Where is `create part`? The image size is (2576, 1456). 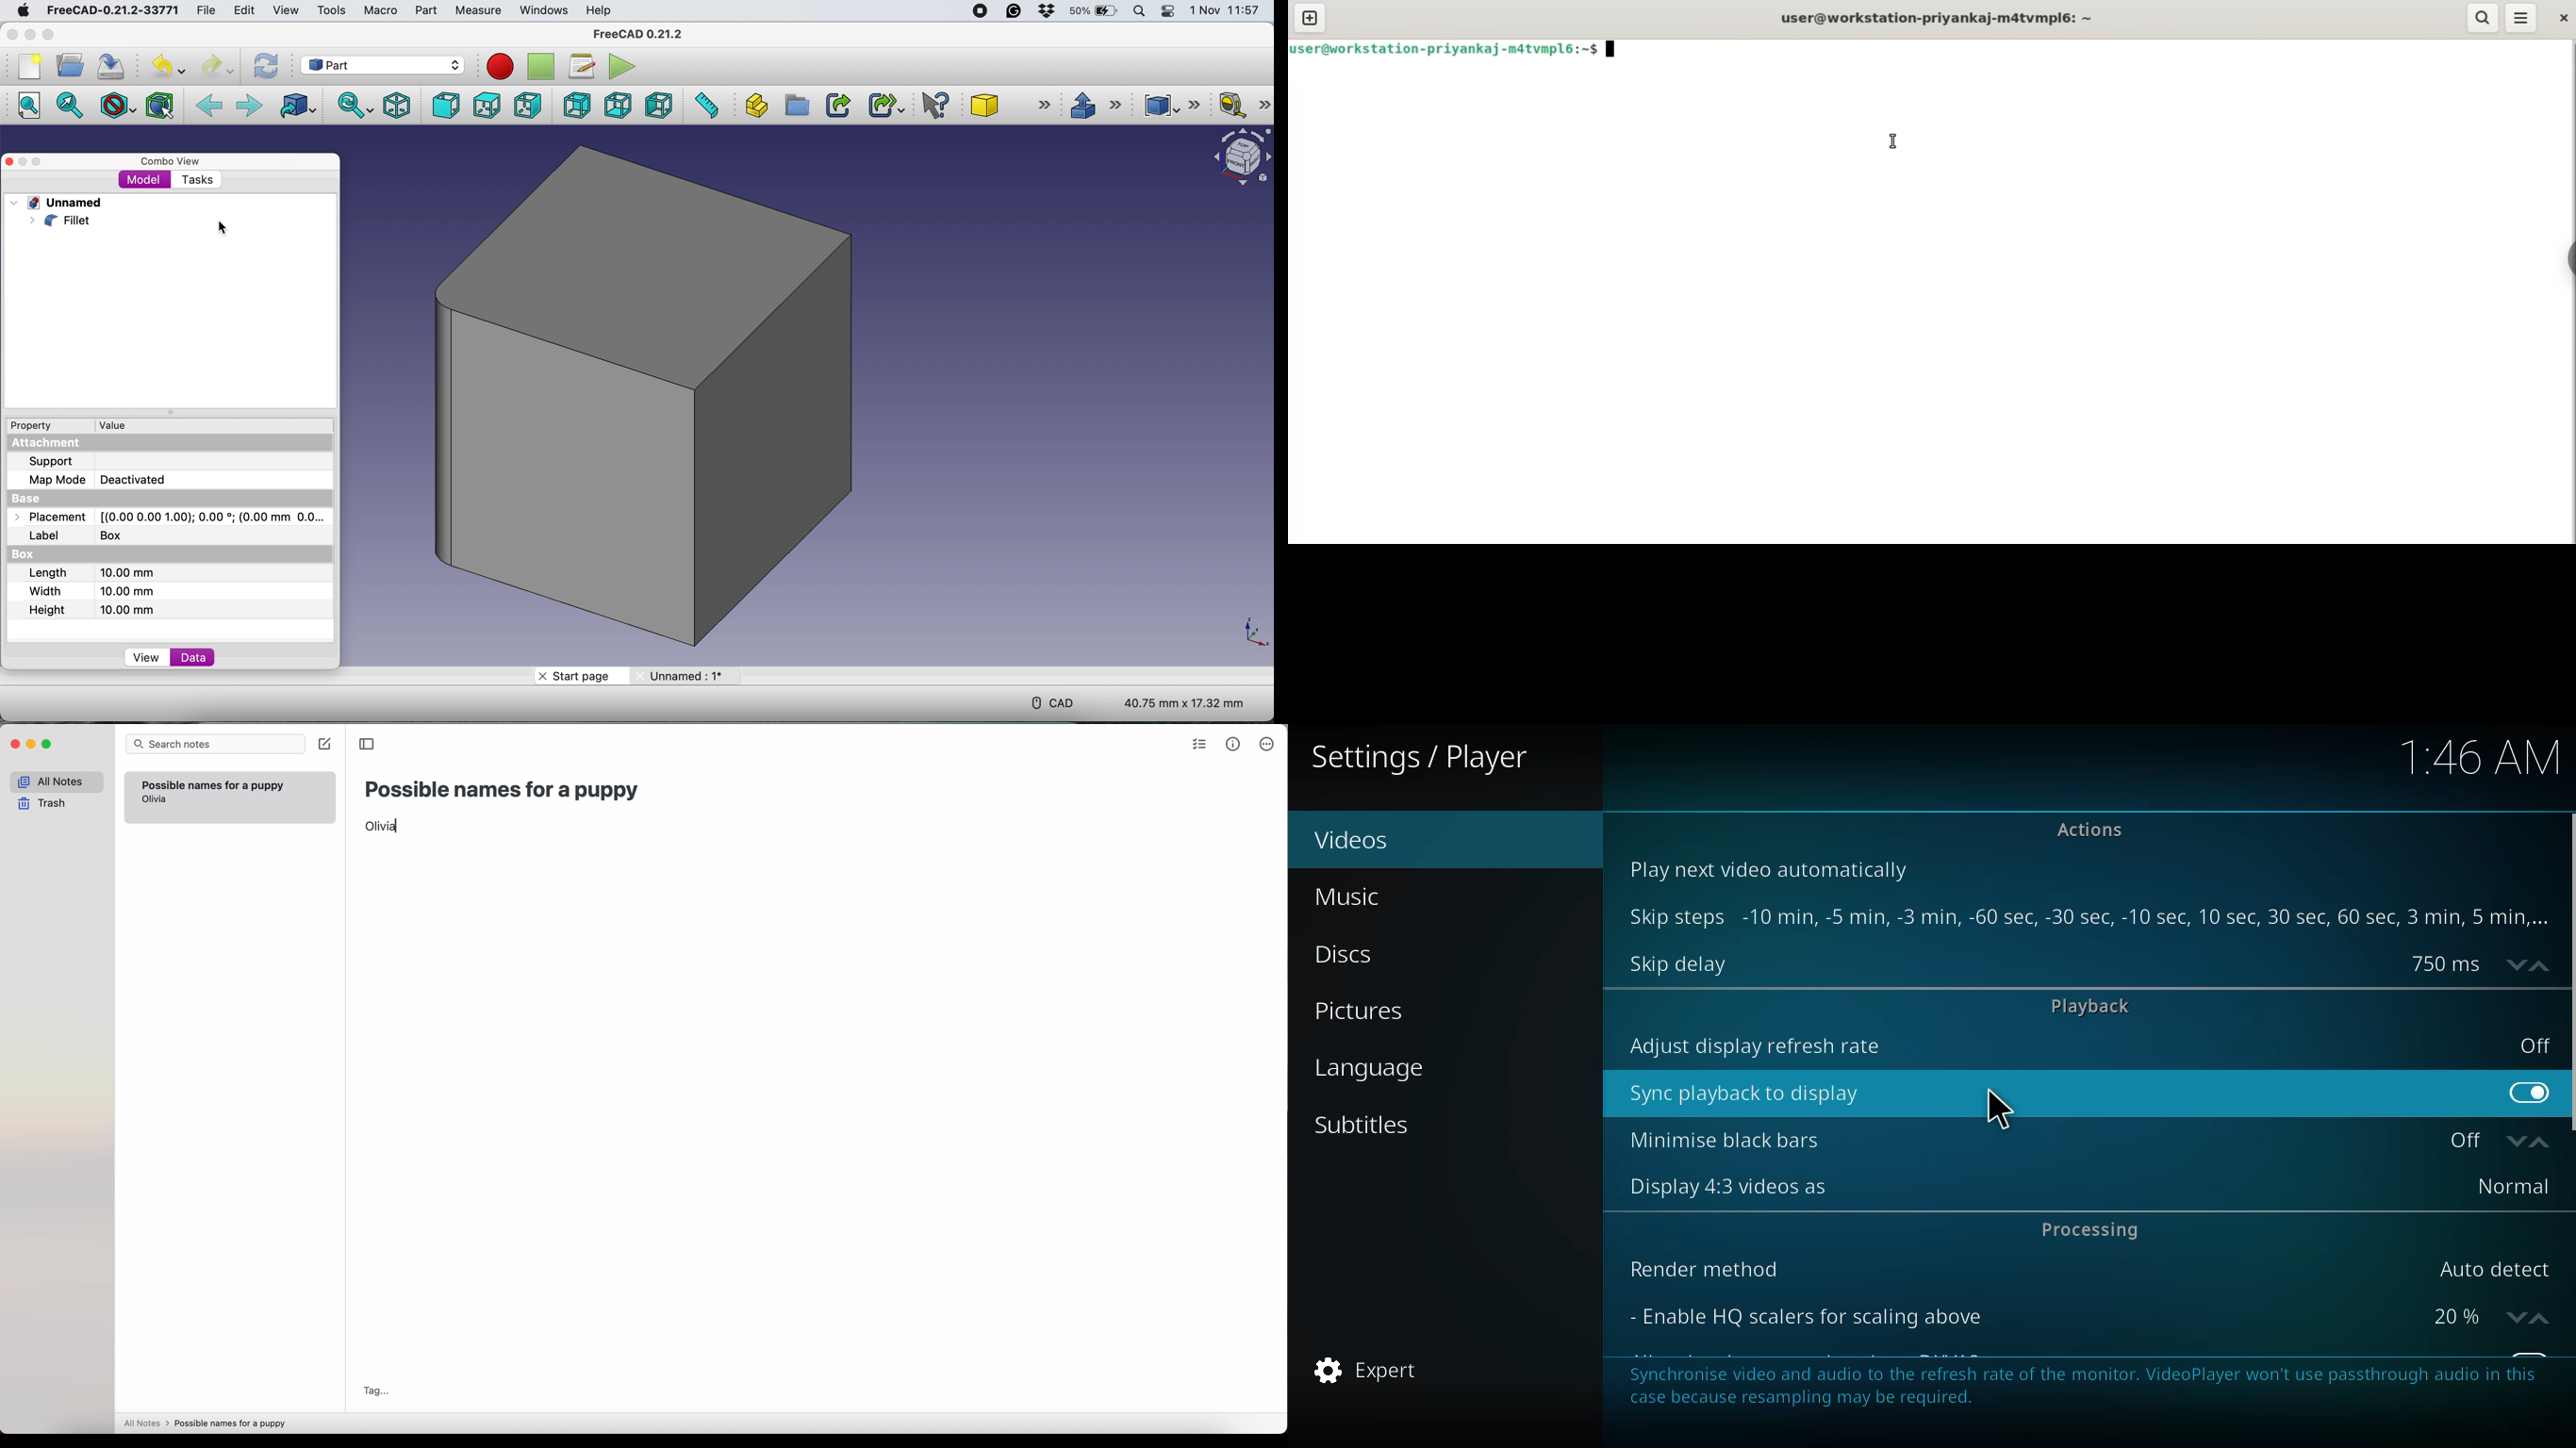 create part is located at coordinates (754, 105).